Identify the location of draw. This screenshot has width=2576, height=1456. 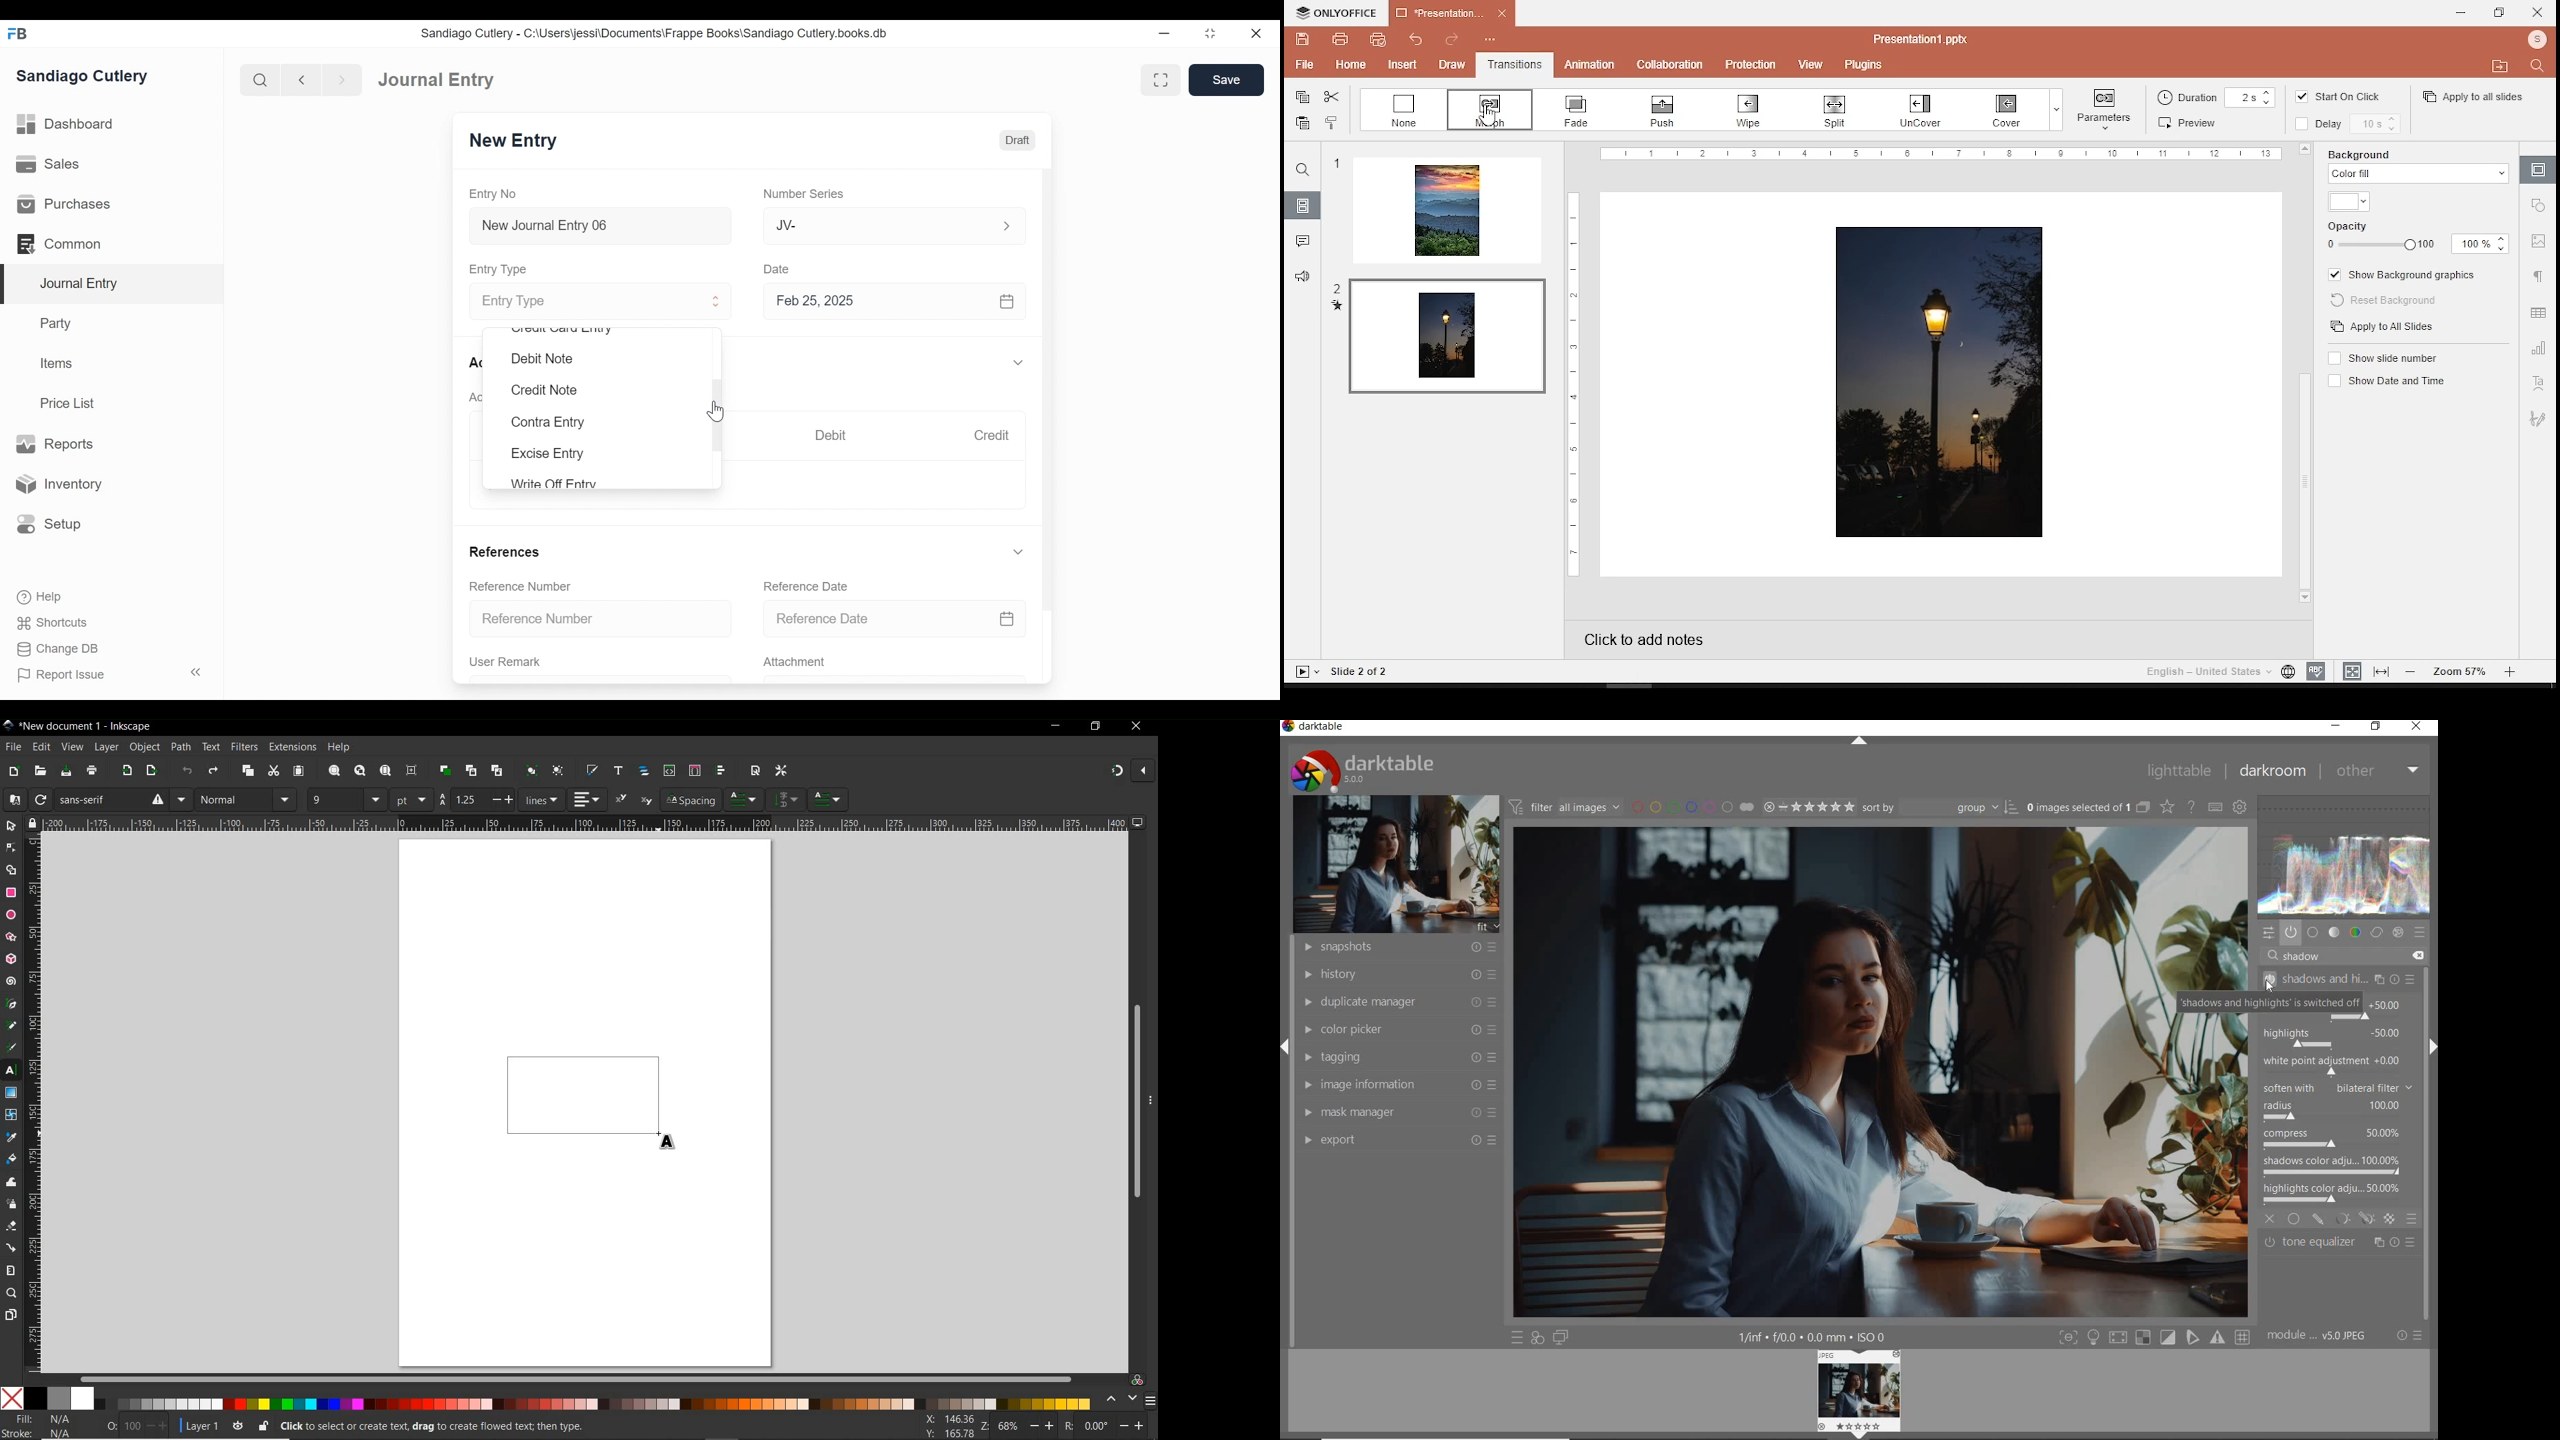
(1448, 63).